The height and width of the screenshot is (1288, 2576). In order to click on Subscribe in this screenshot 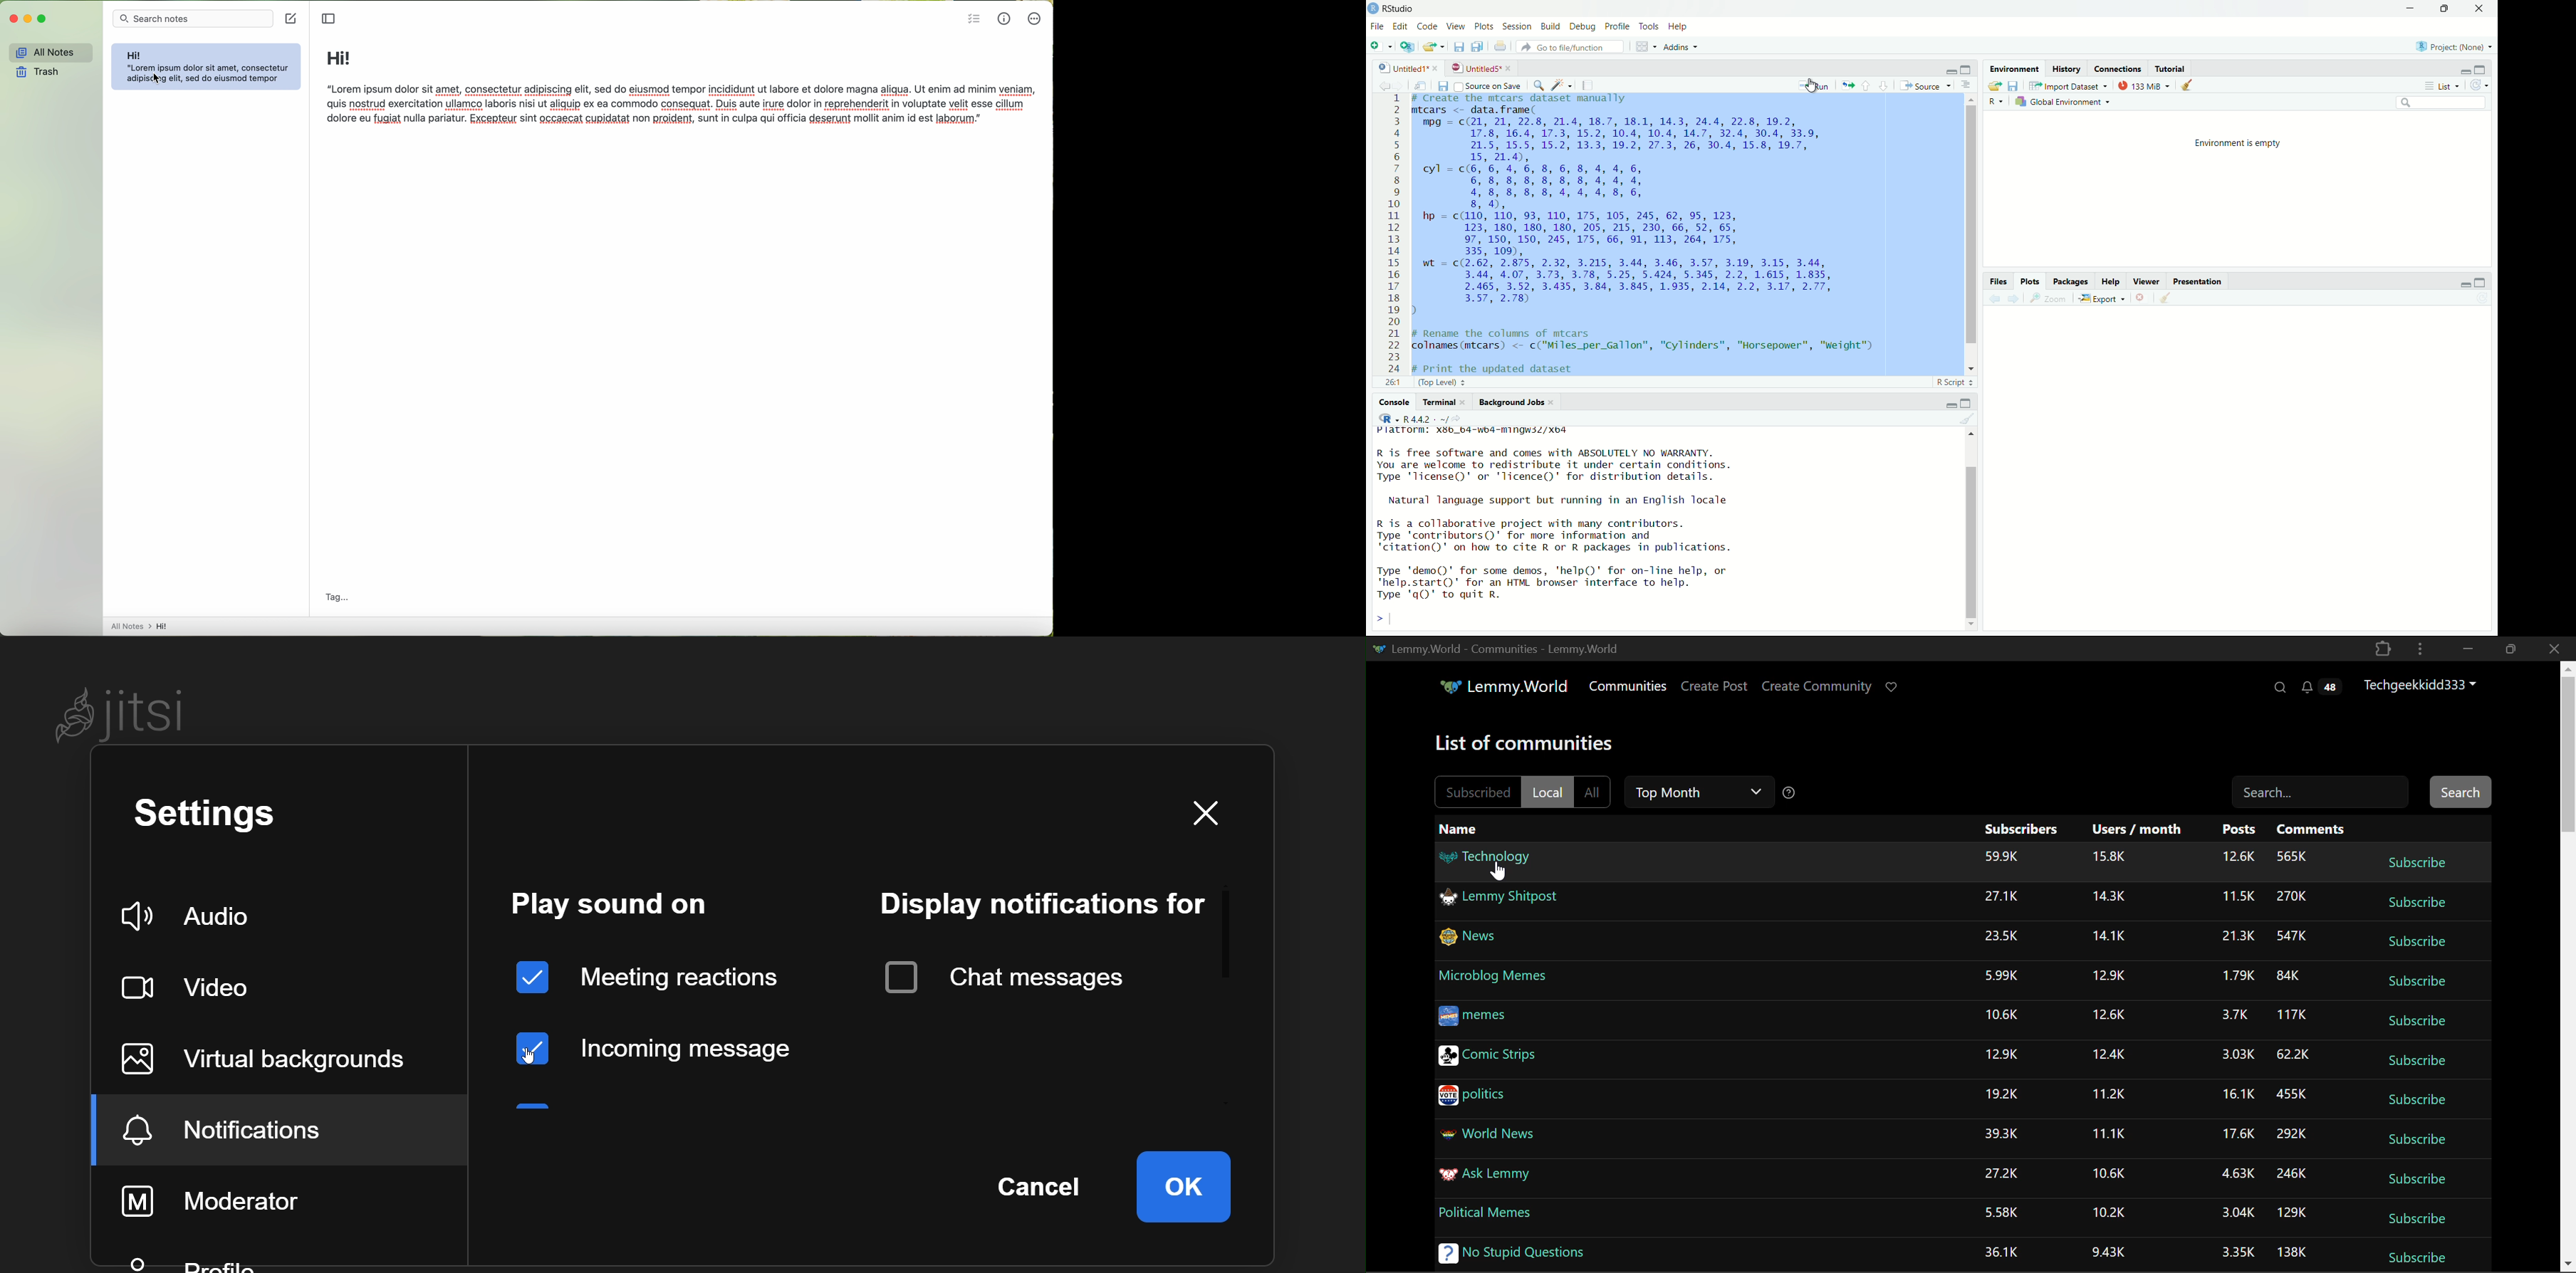, I will do `click(2418, 904)`.